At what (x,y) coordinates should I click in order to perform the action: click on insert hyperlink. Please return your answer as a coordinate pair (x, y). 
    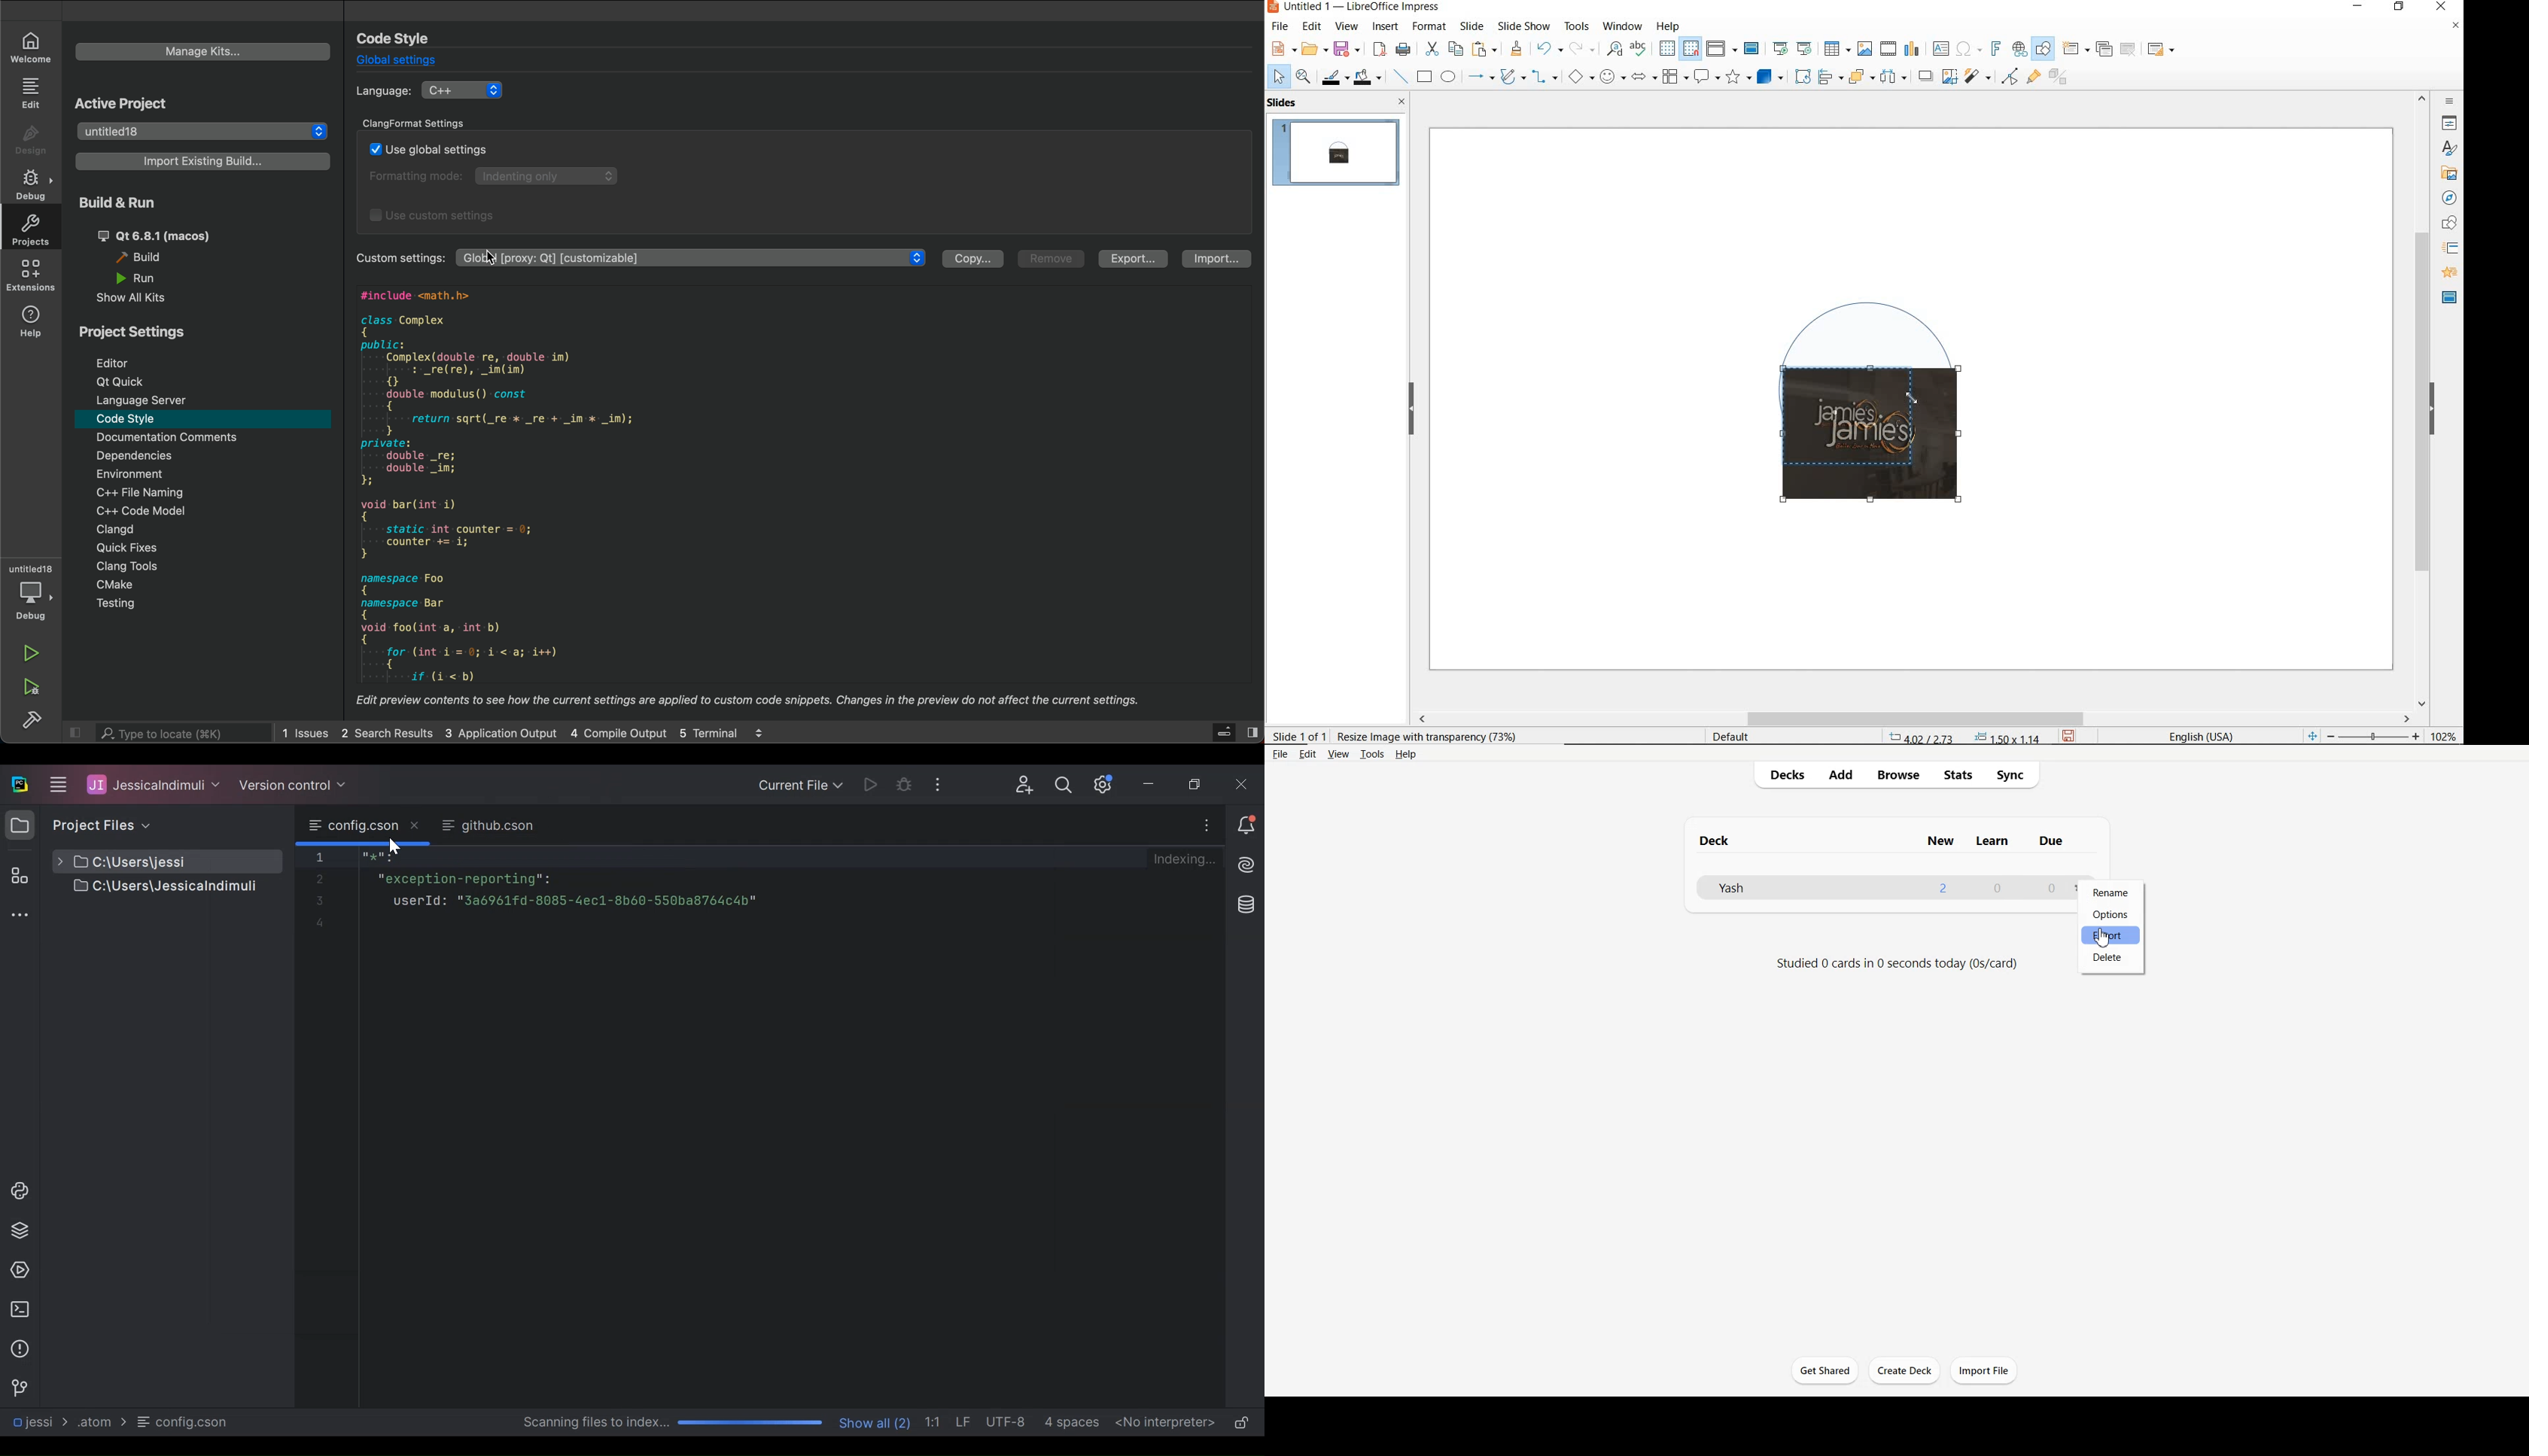
    Looking at the image, I should click on (2020, 49).